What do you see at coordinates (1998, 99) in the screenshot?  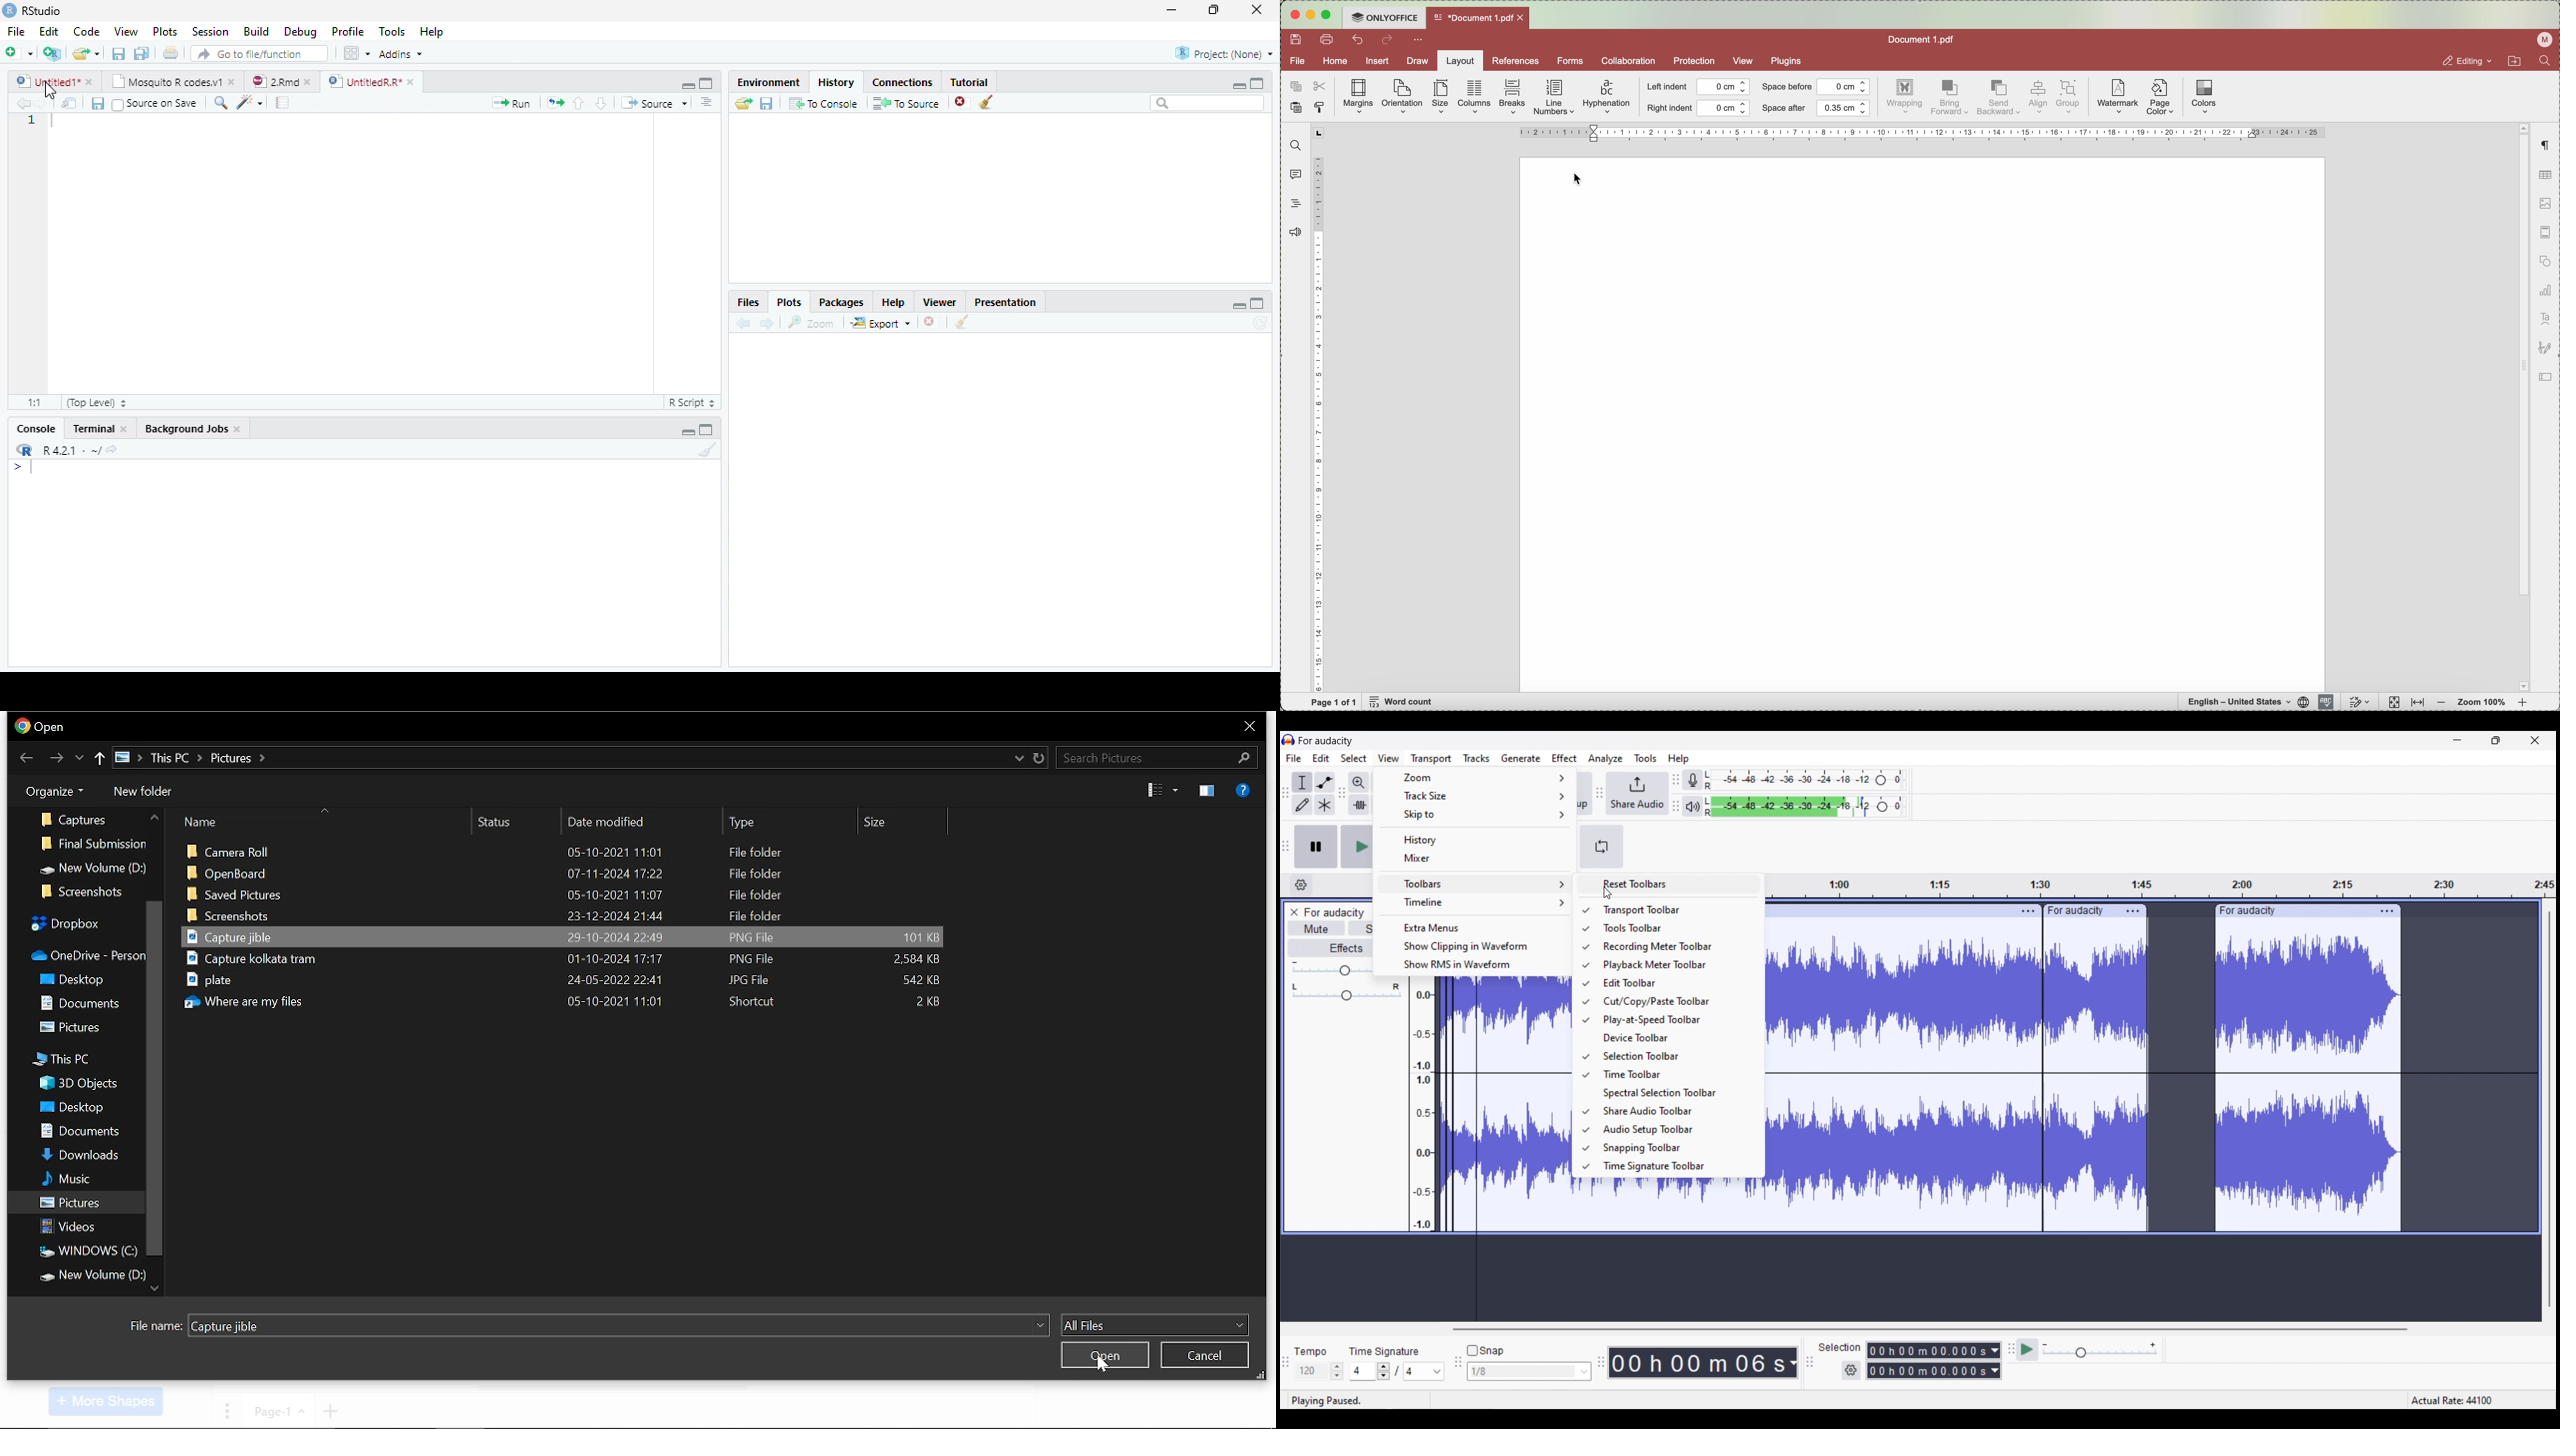 I see `send backward` at bounding box center [1998, 99].